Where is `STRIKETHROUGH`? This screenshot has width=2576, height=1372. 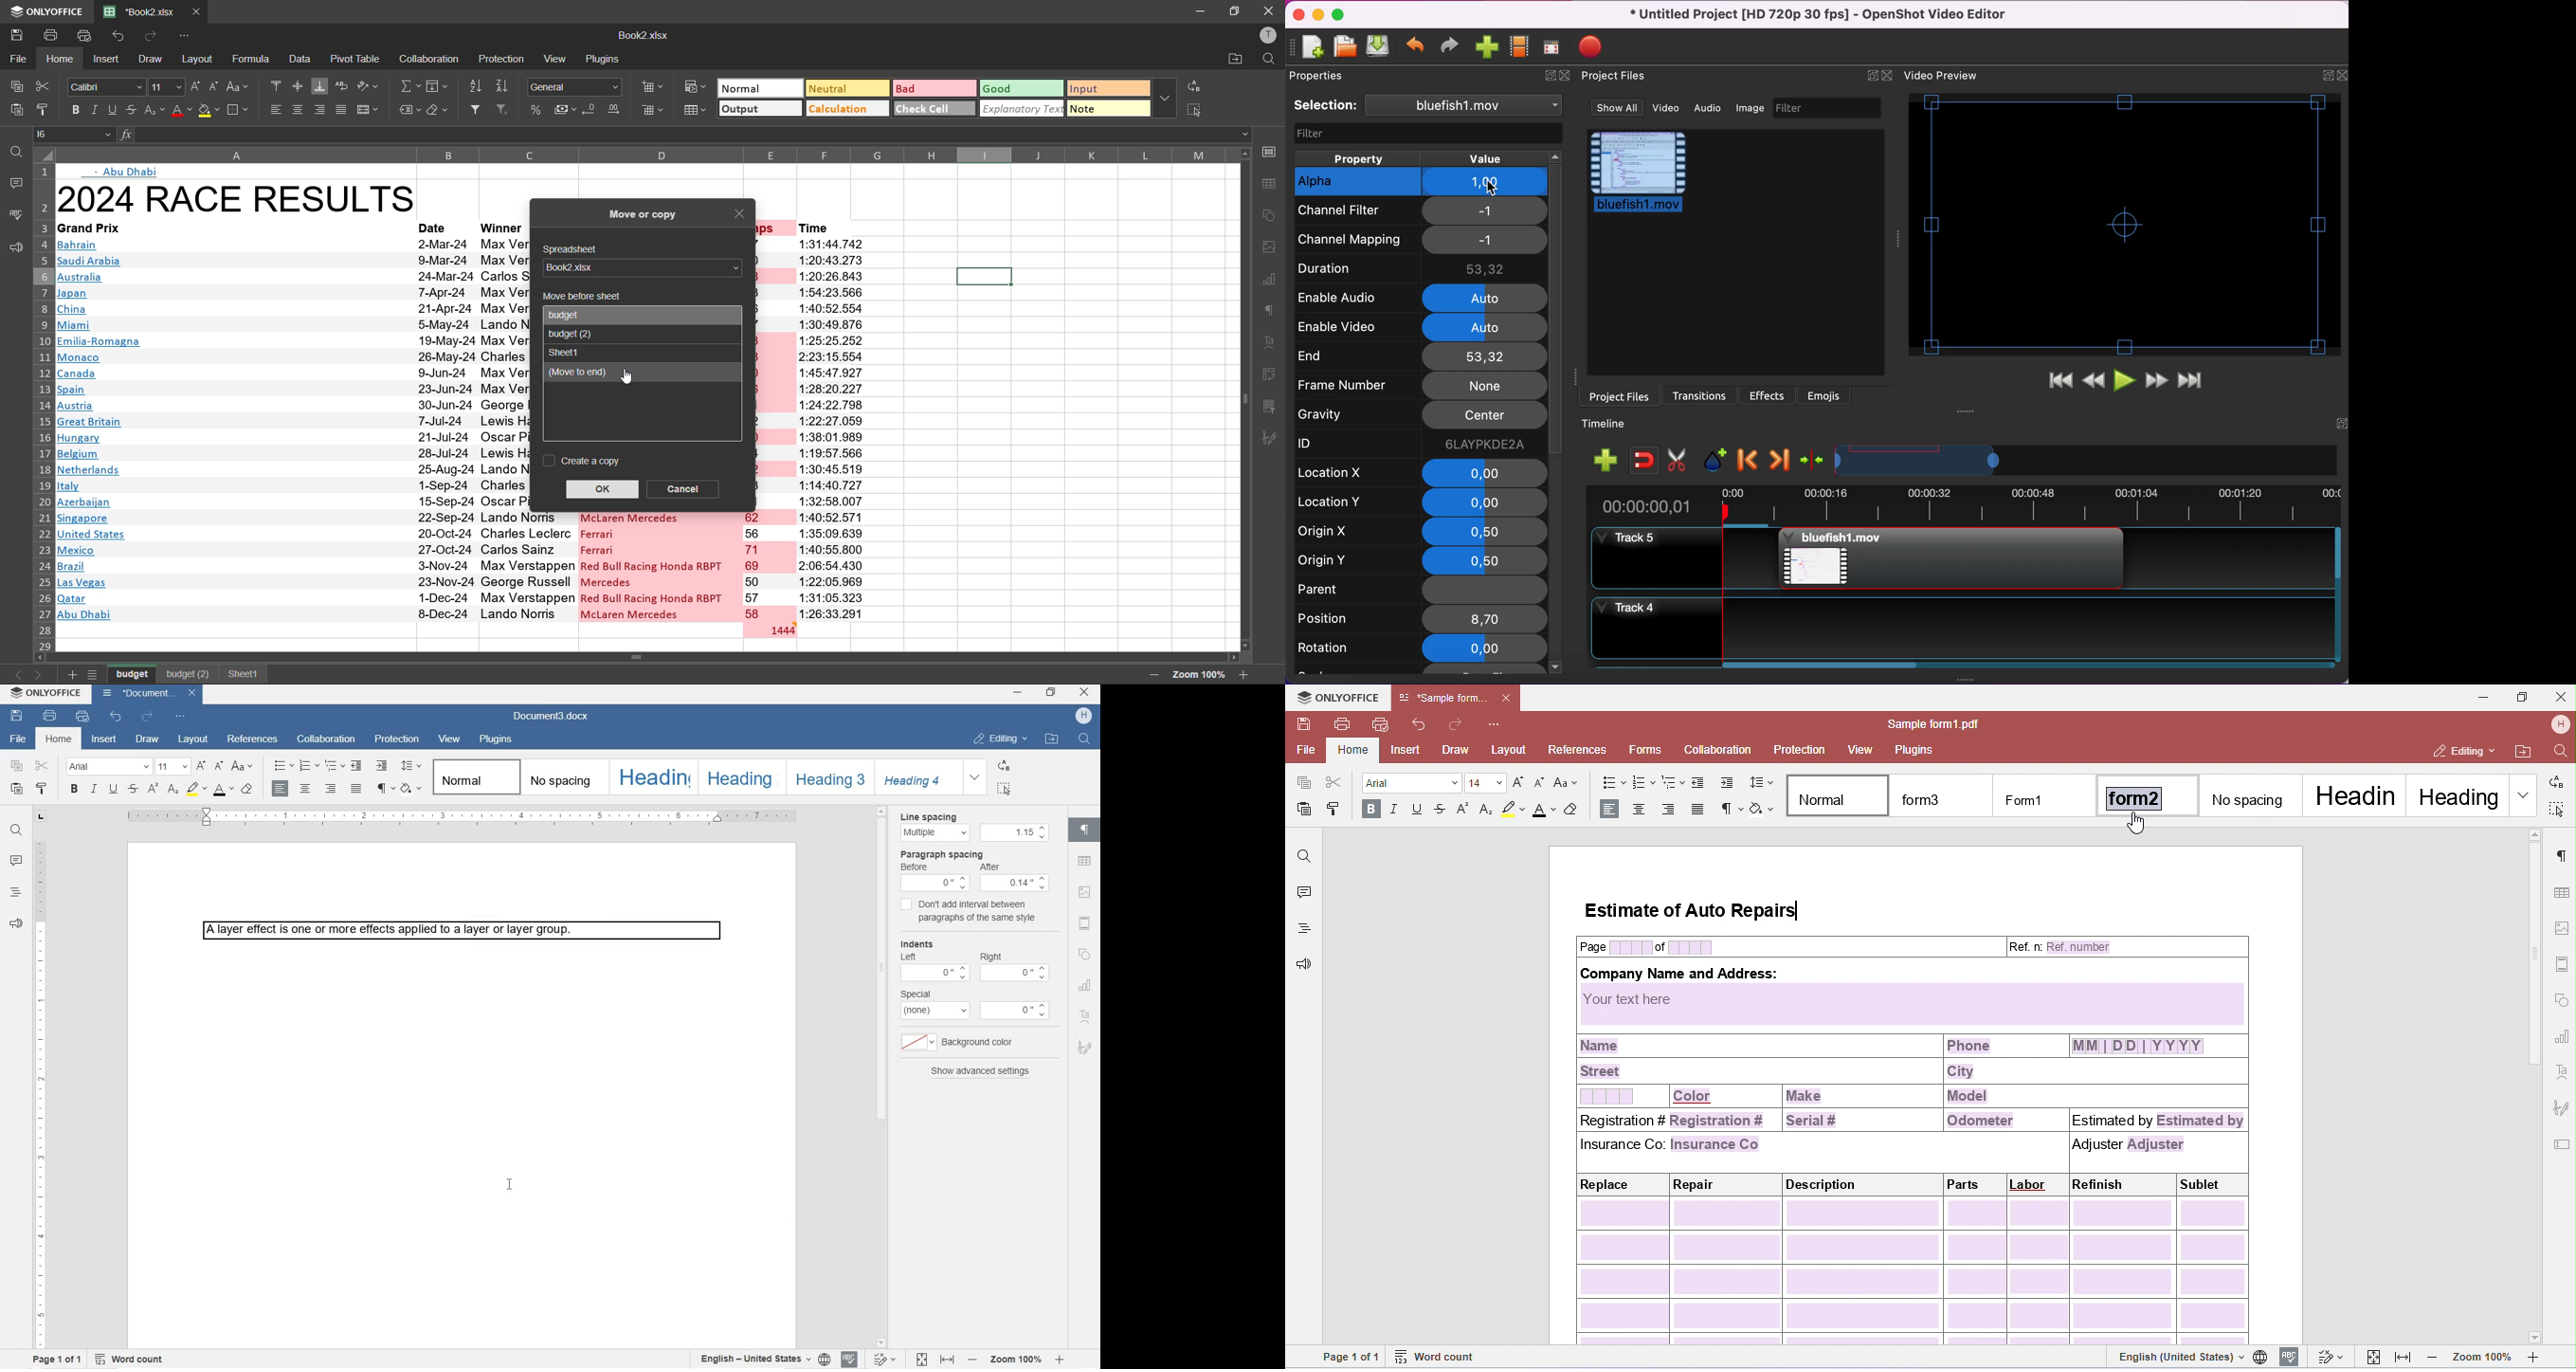 STRIKETHROUGH is located at coordinates (132, 787).